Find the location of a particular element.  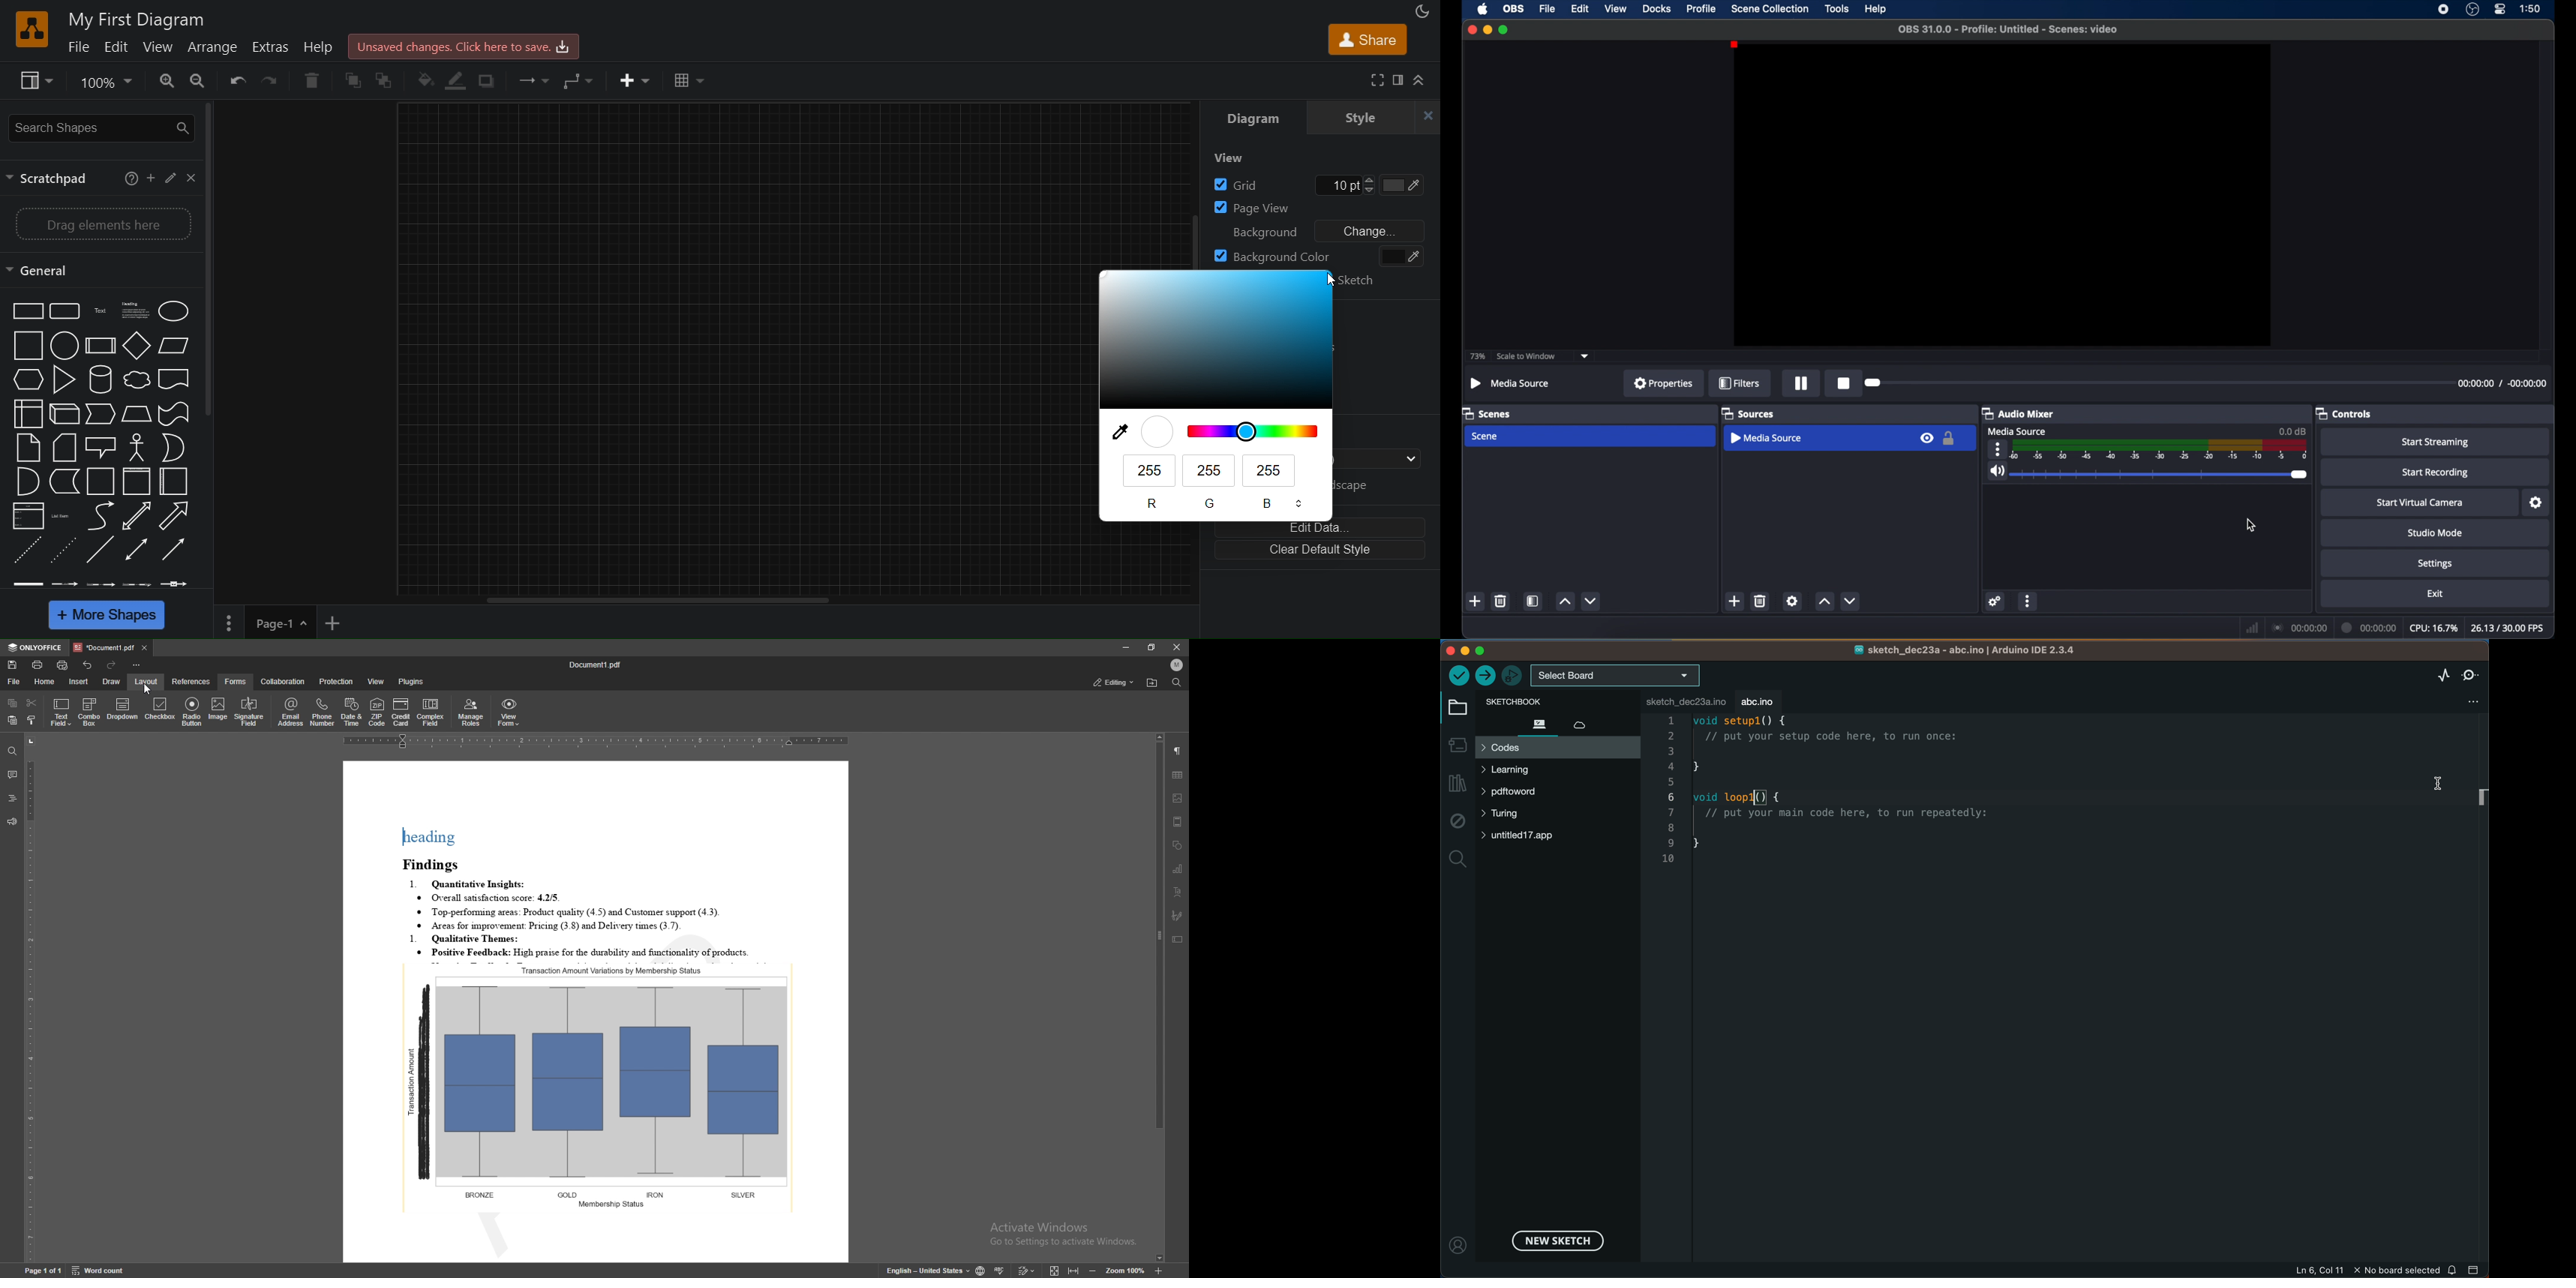

0.0 is located at coordinates (2292, 431).